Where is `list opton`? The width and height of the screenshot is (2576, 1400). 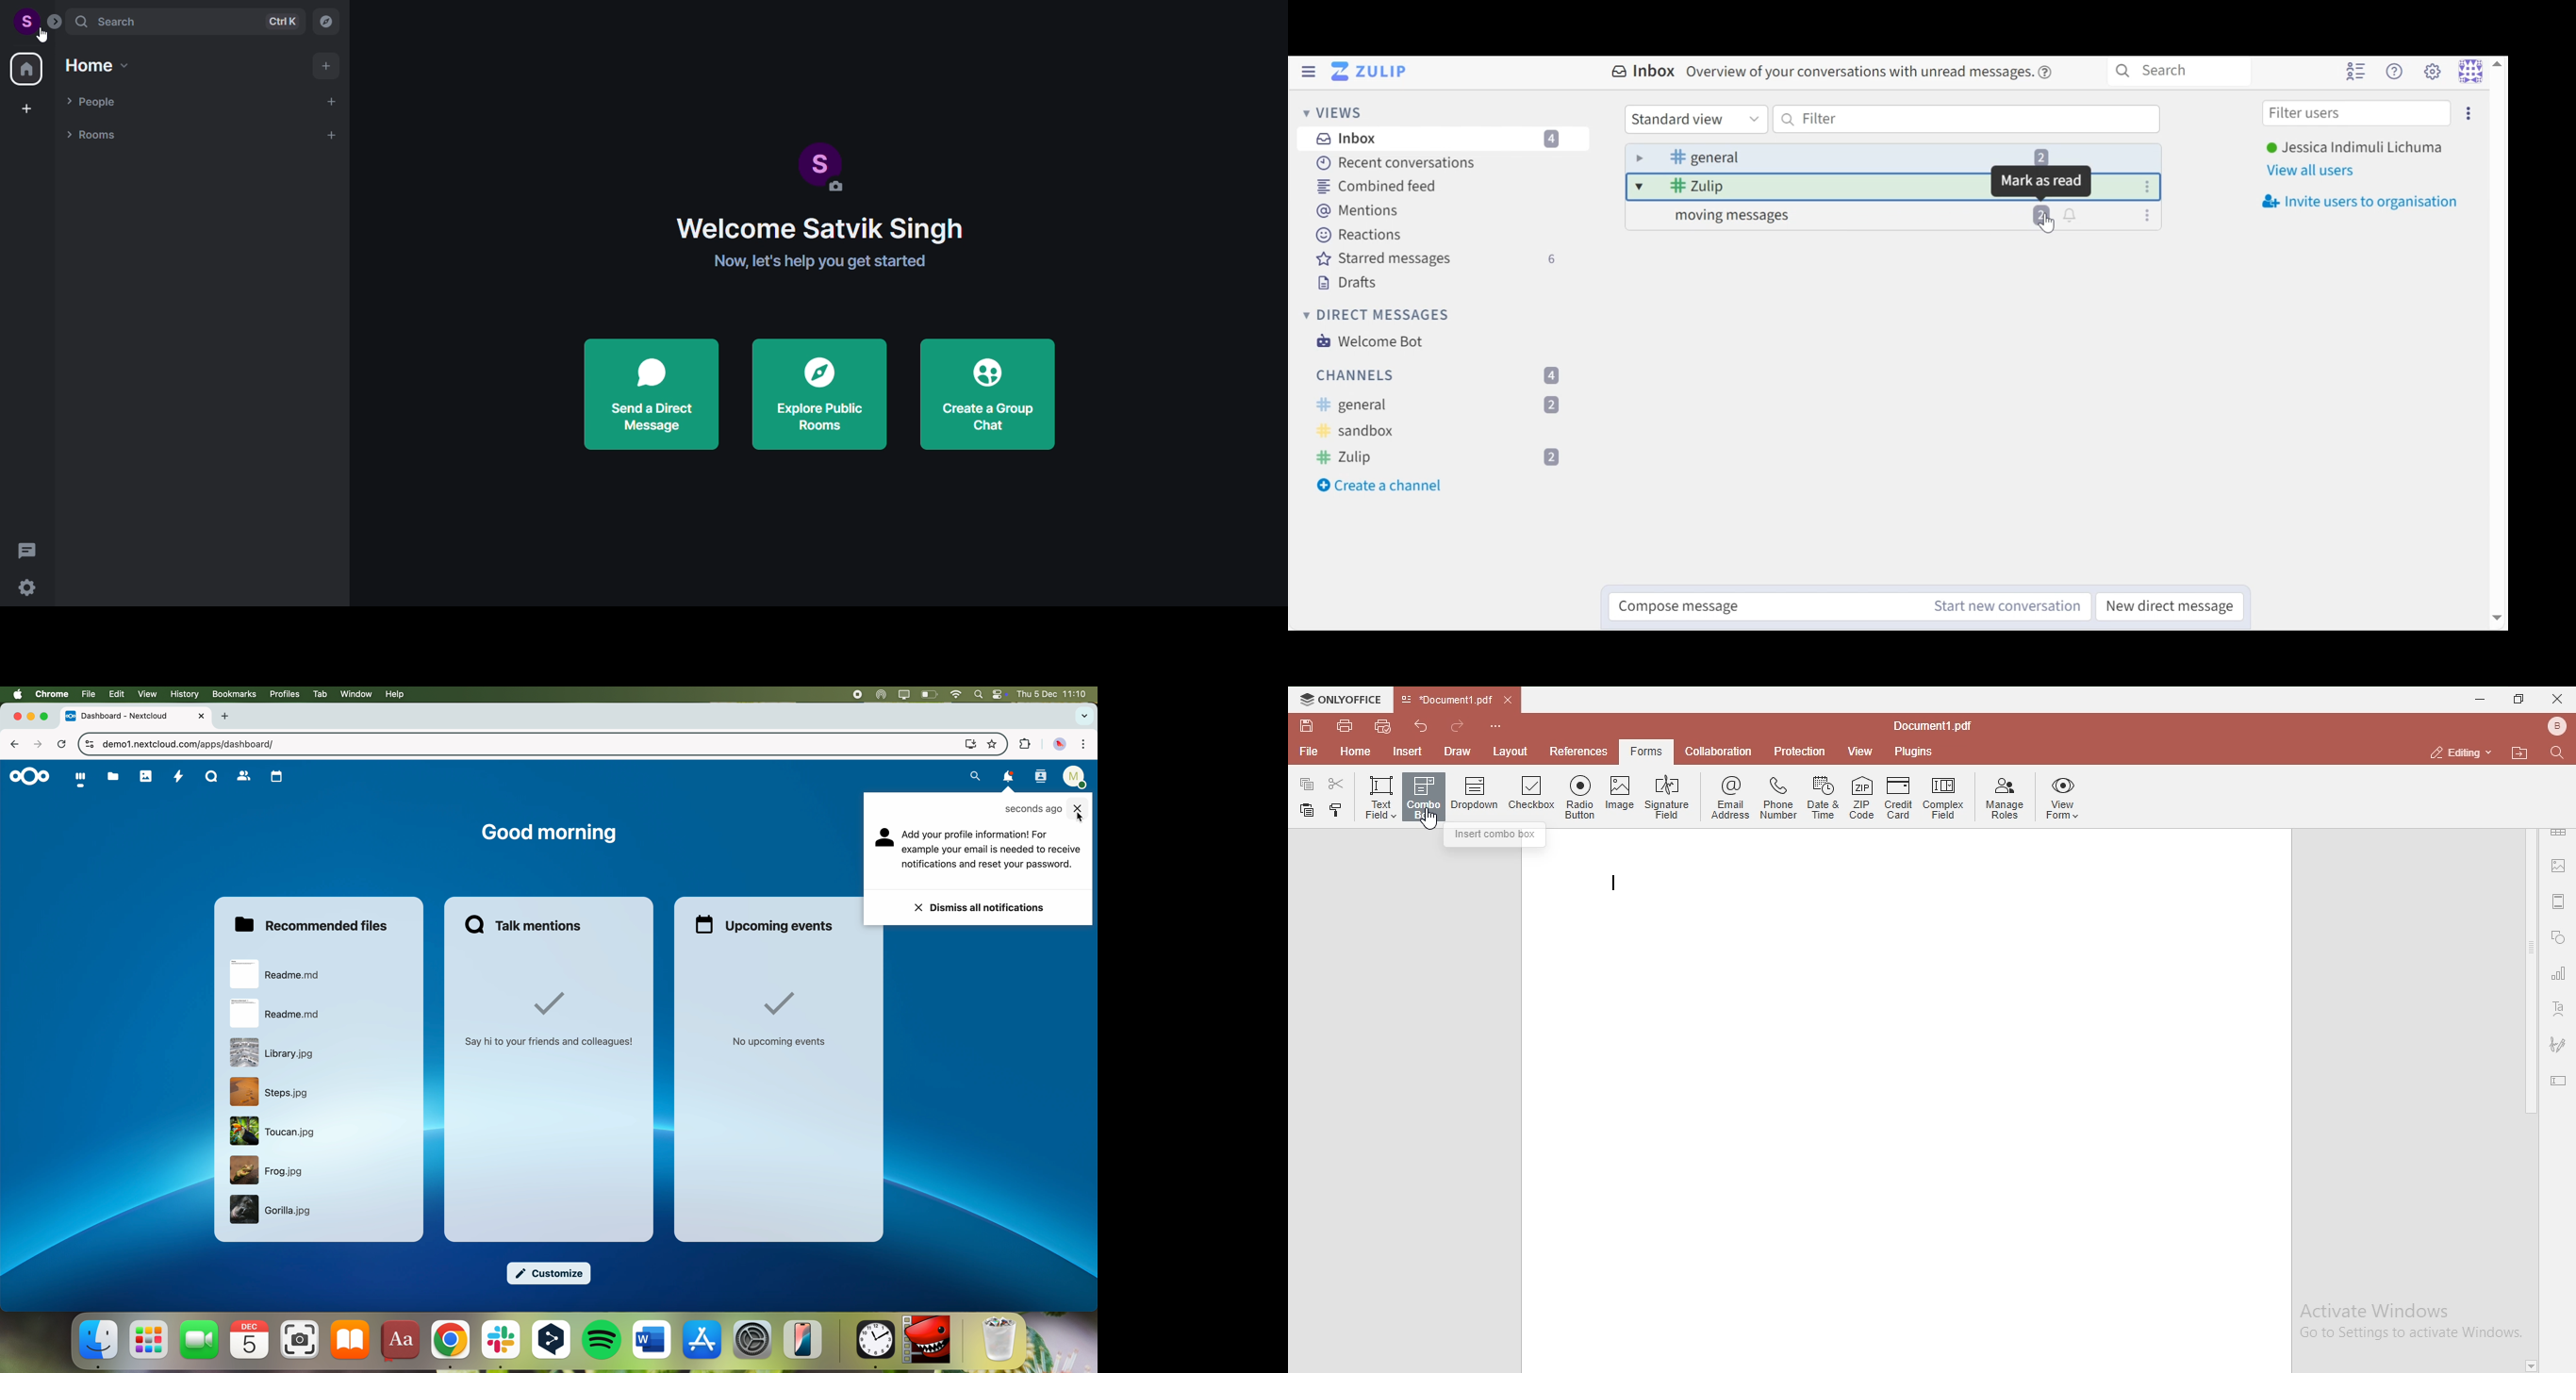
list opton is located at coordinates (335, 134).